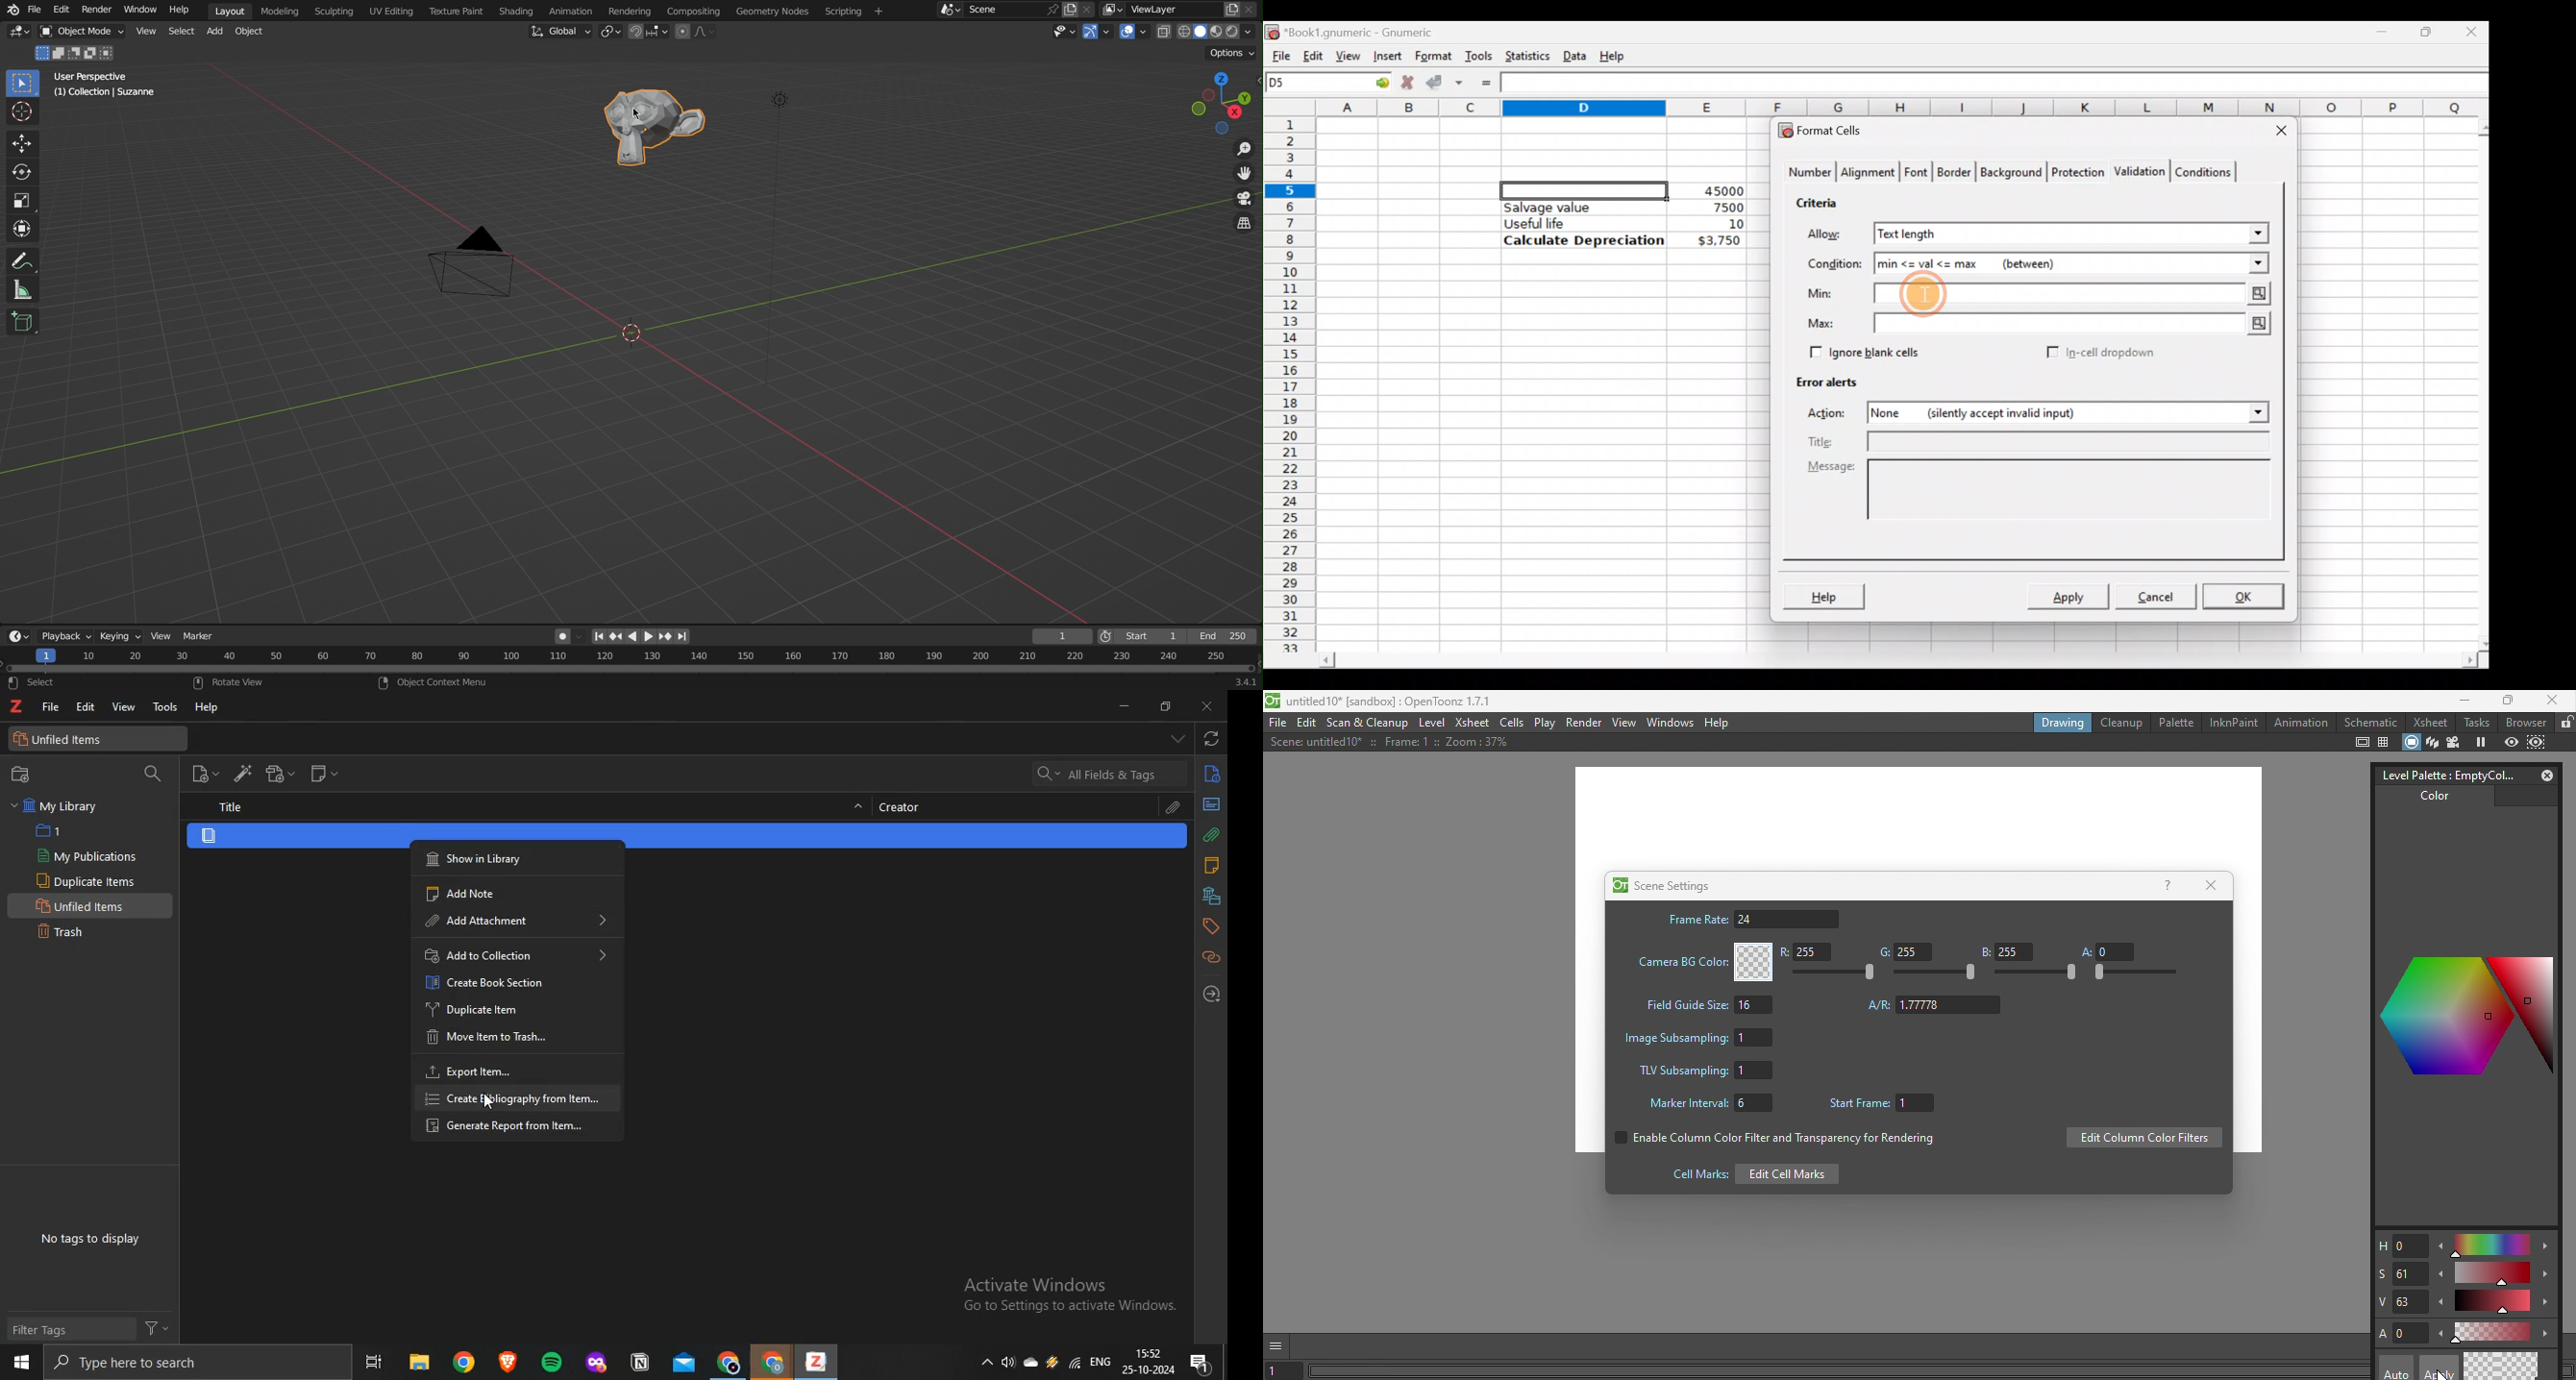 The width and height of the screenshot is (2576, 1400). Describe the element at coordinates (1926, 295) in the screenshot. I see `Cursor on min value` at that location.